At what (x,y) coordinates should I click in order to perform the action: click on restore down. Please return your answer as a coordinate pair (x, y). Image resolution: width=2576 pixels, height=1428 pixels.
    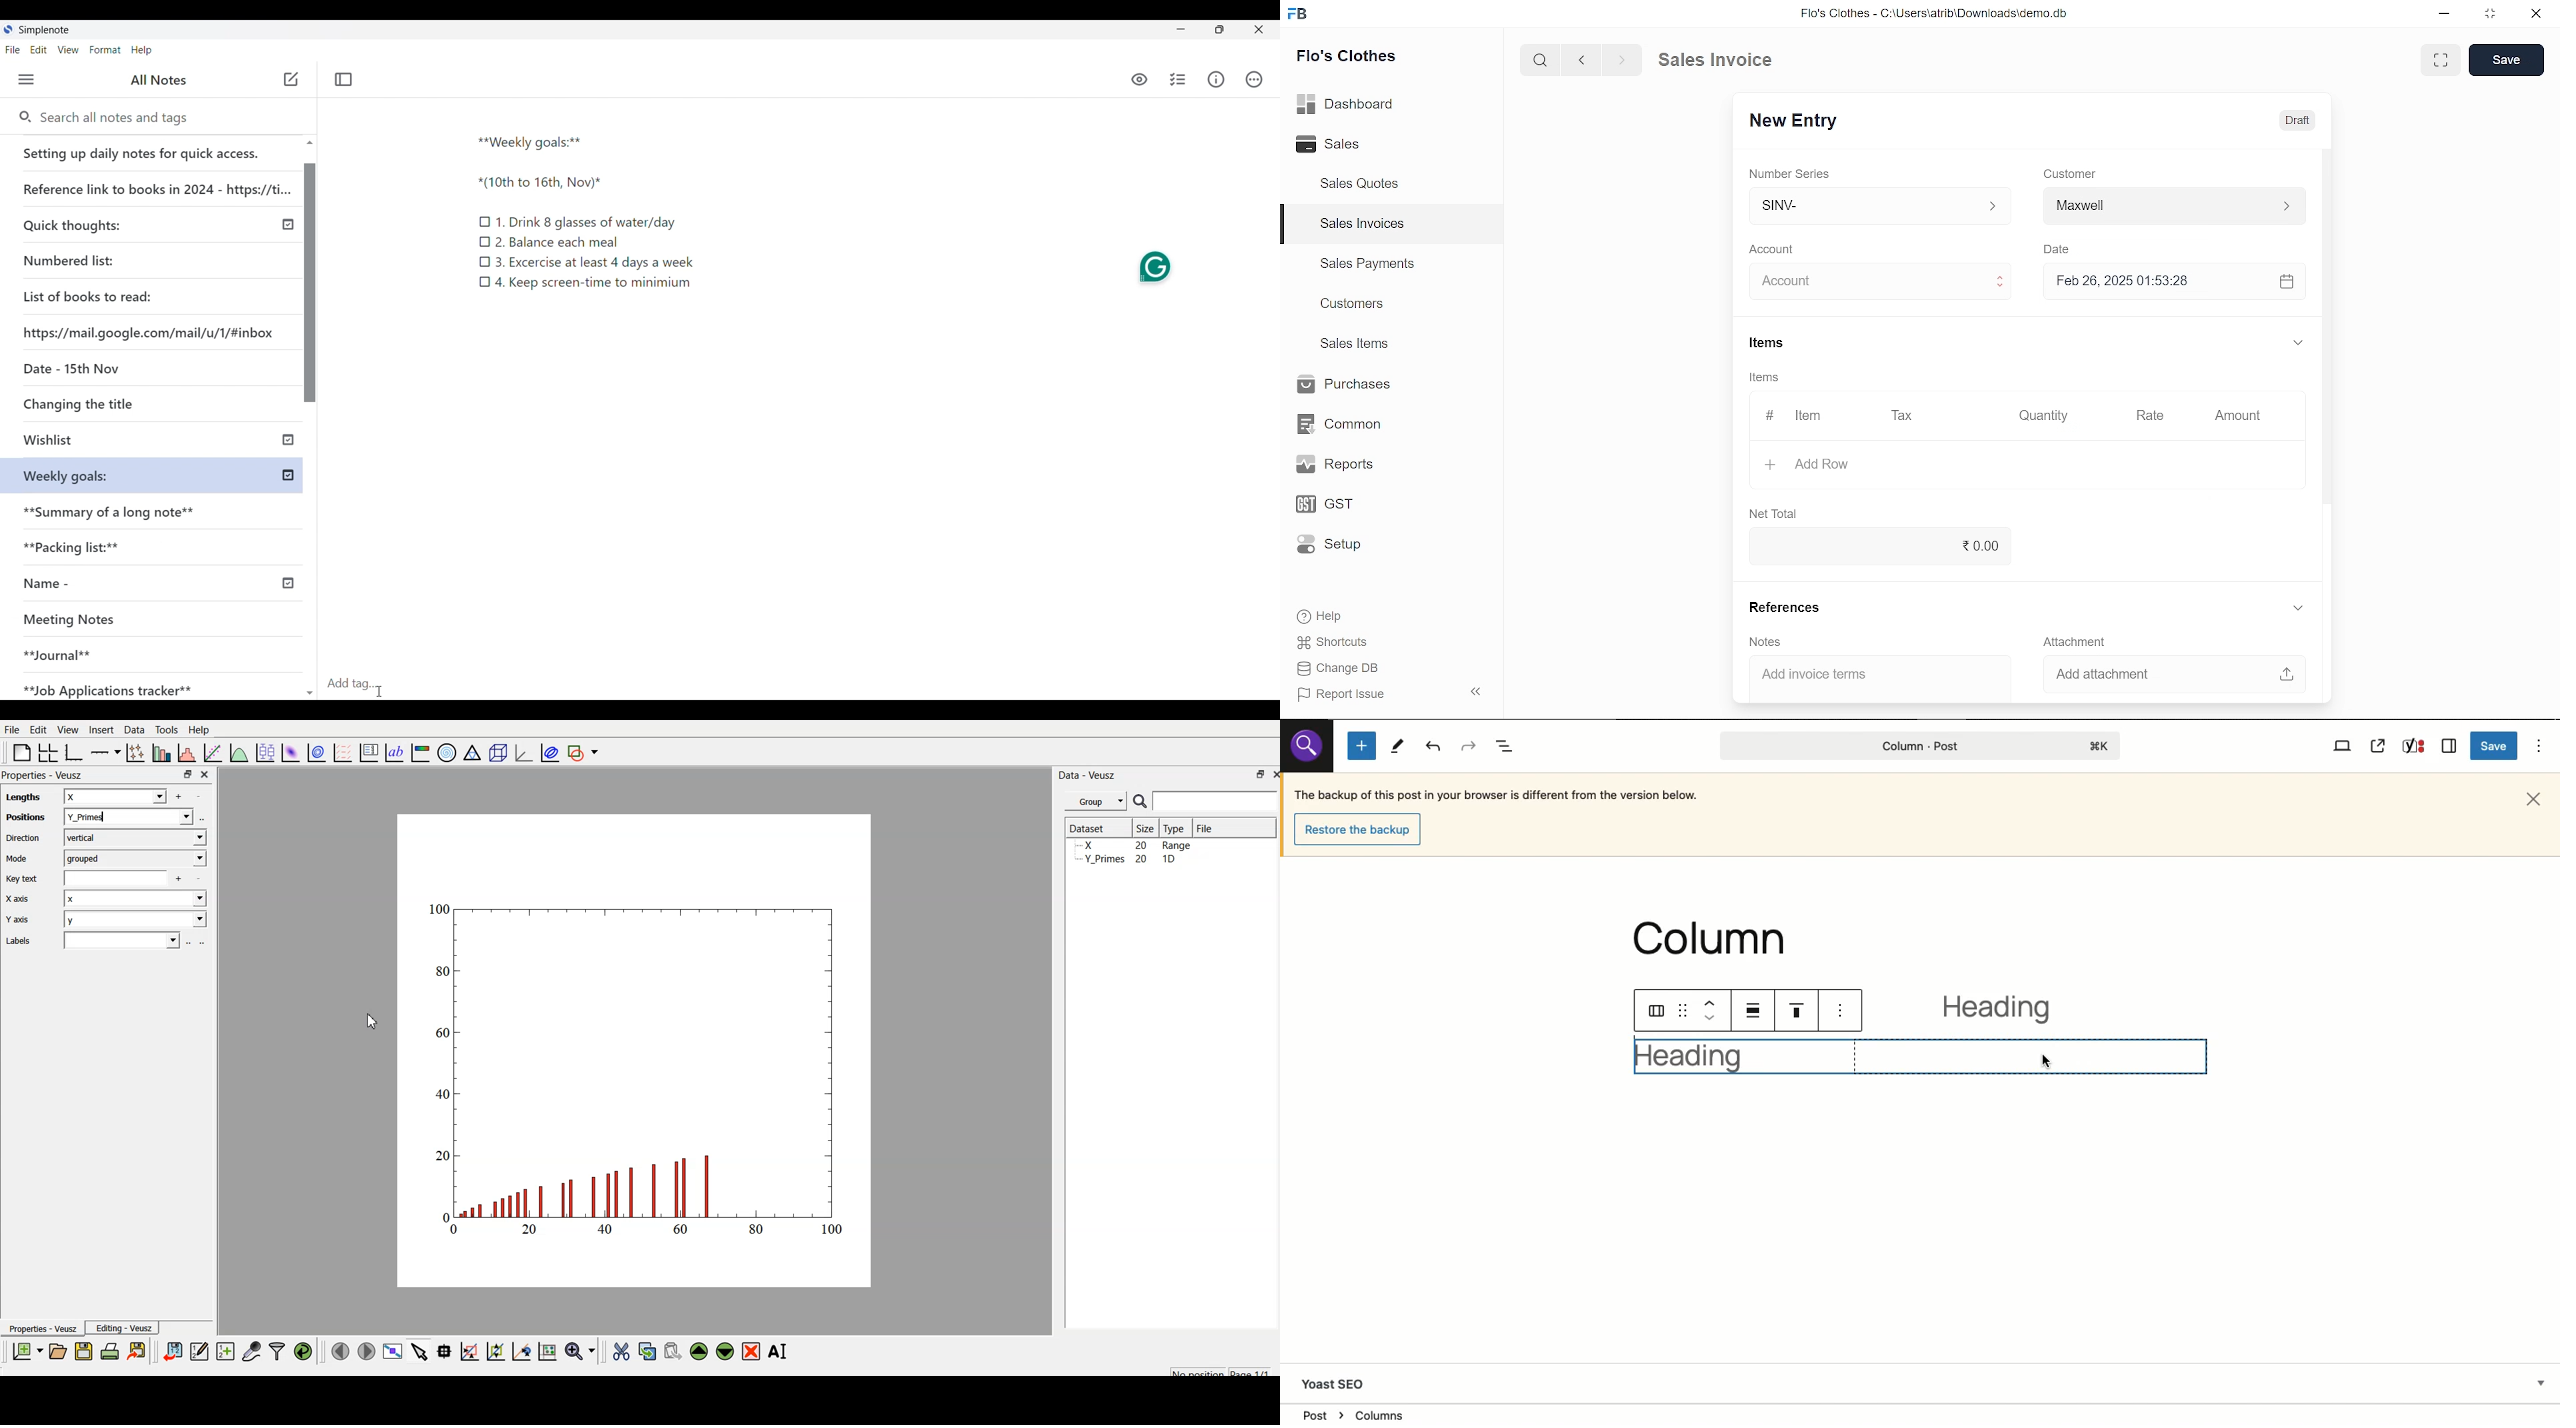
    Looking at the image, I should click on (2492, 15).